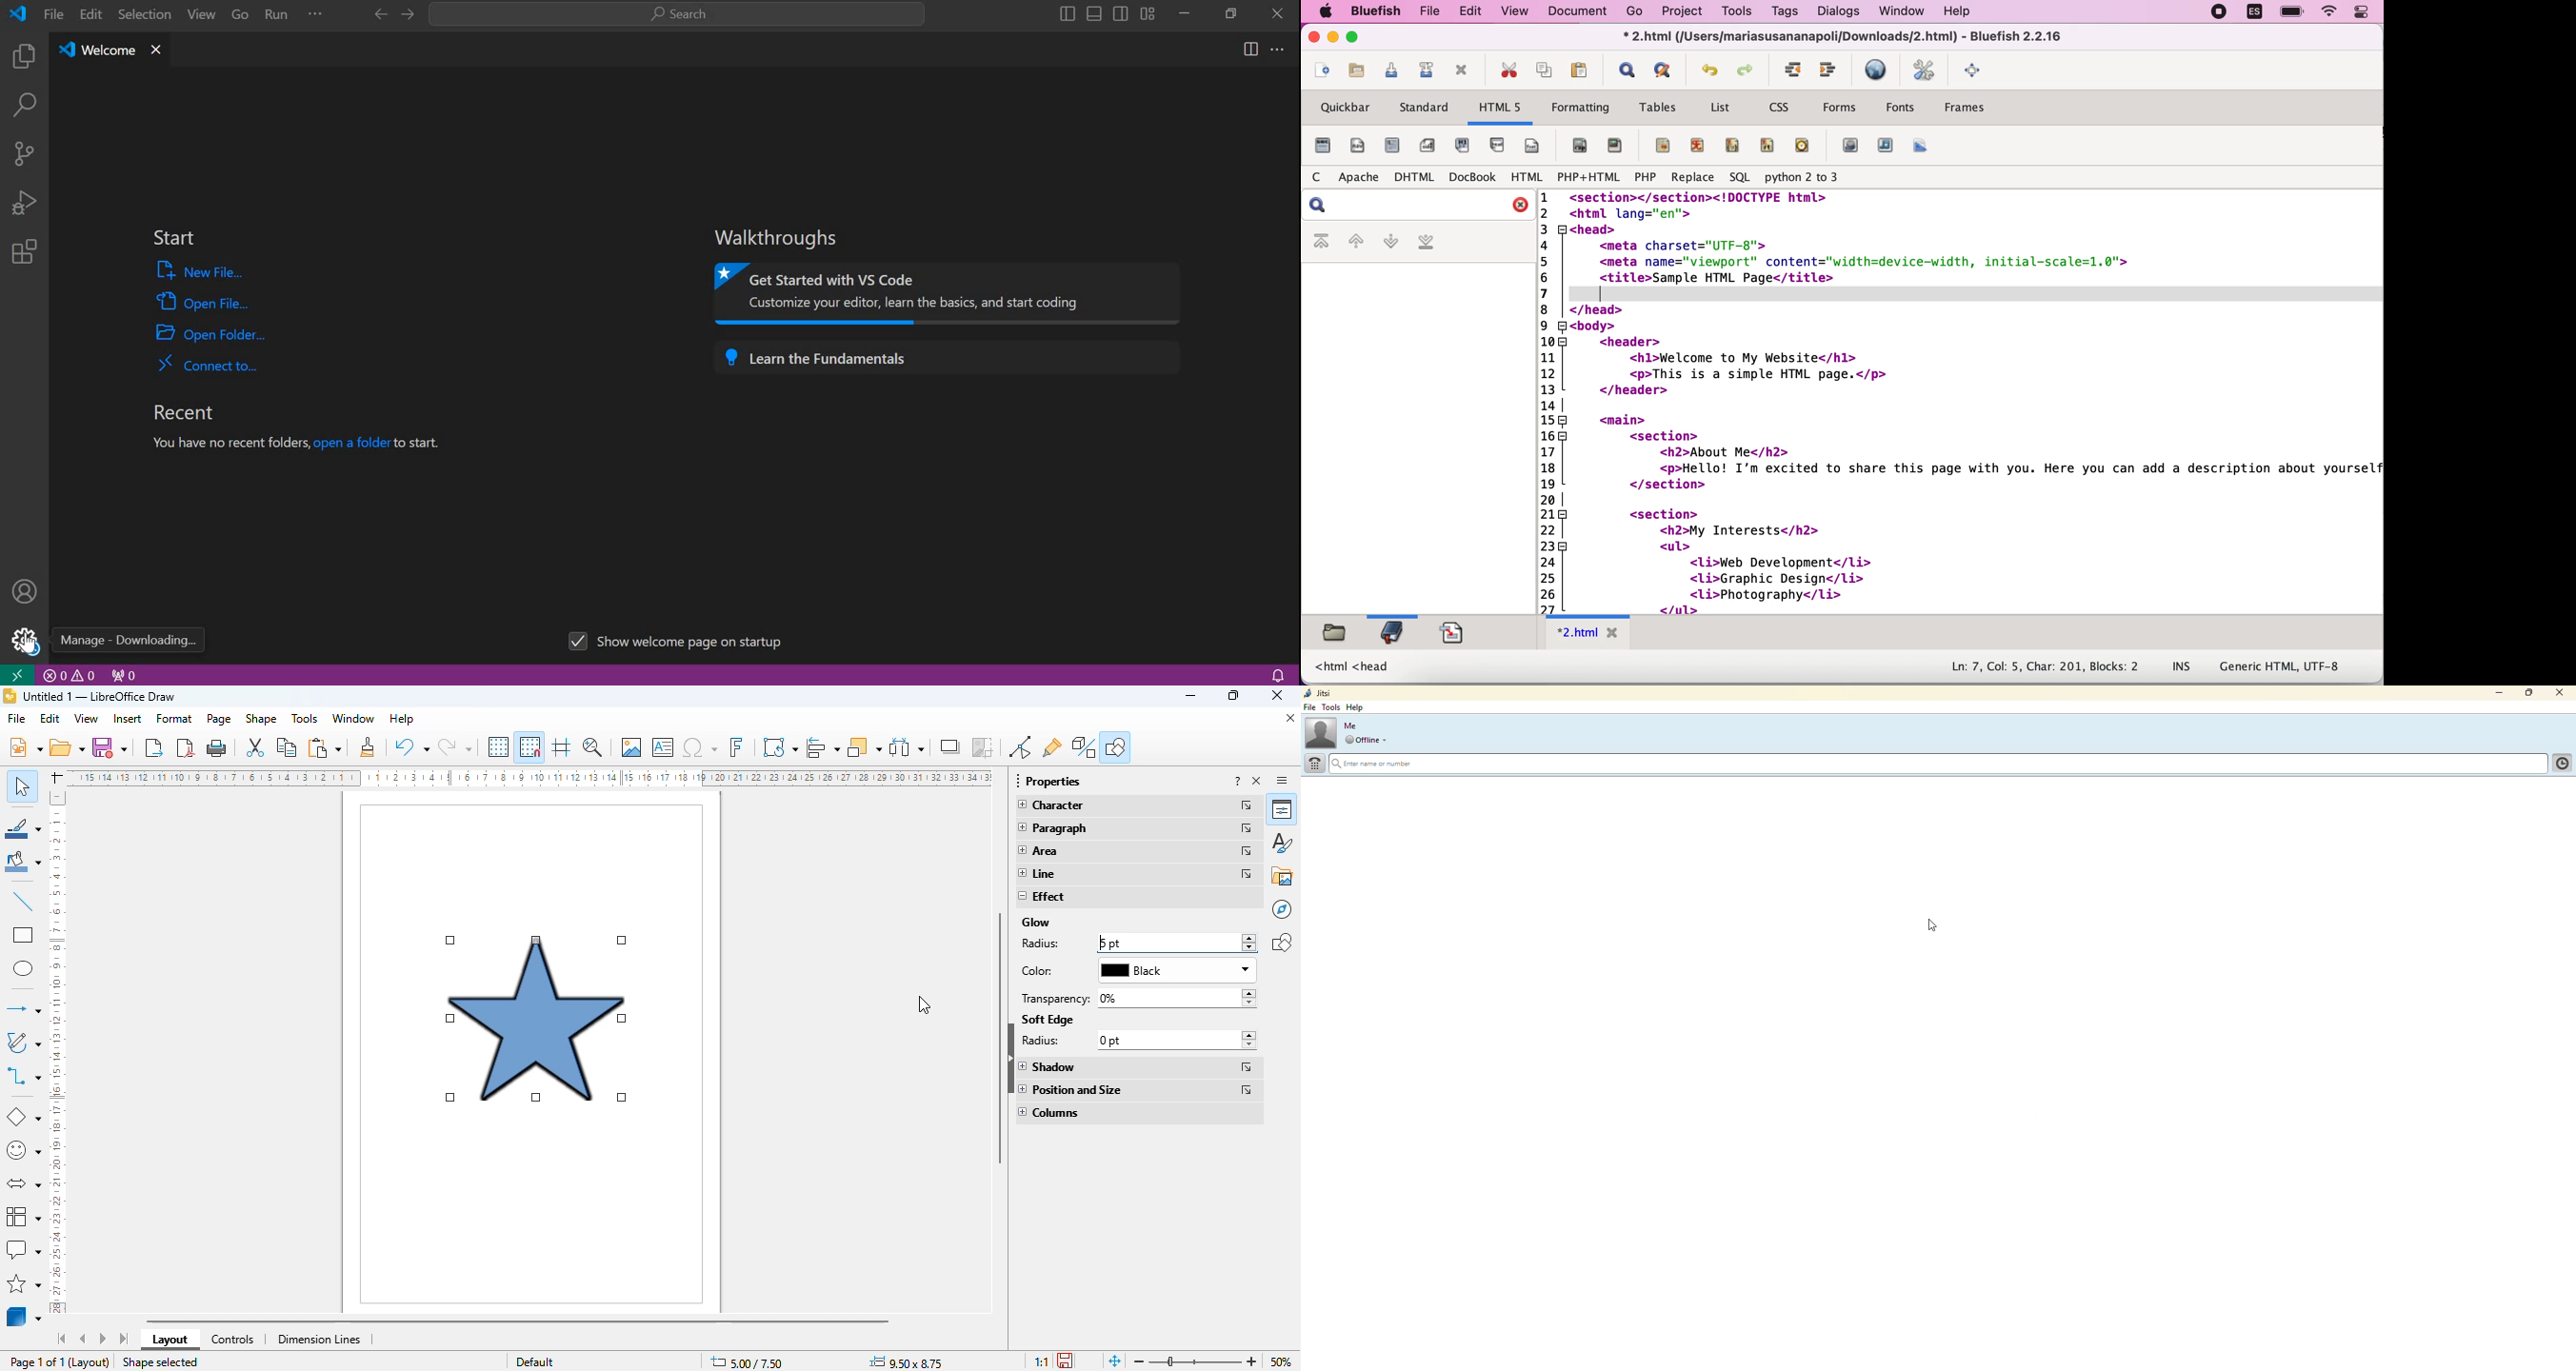  What do you see at coordinates (950, 746) in the screenshot?
I see `shadow` at bounding box center [950, 746].